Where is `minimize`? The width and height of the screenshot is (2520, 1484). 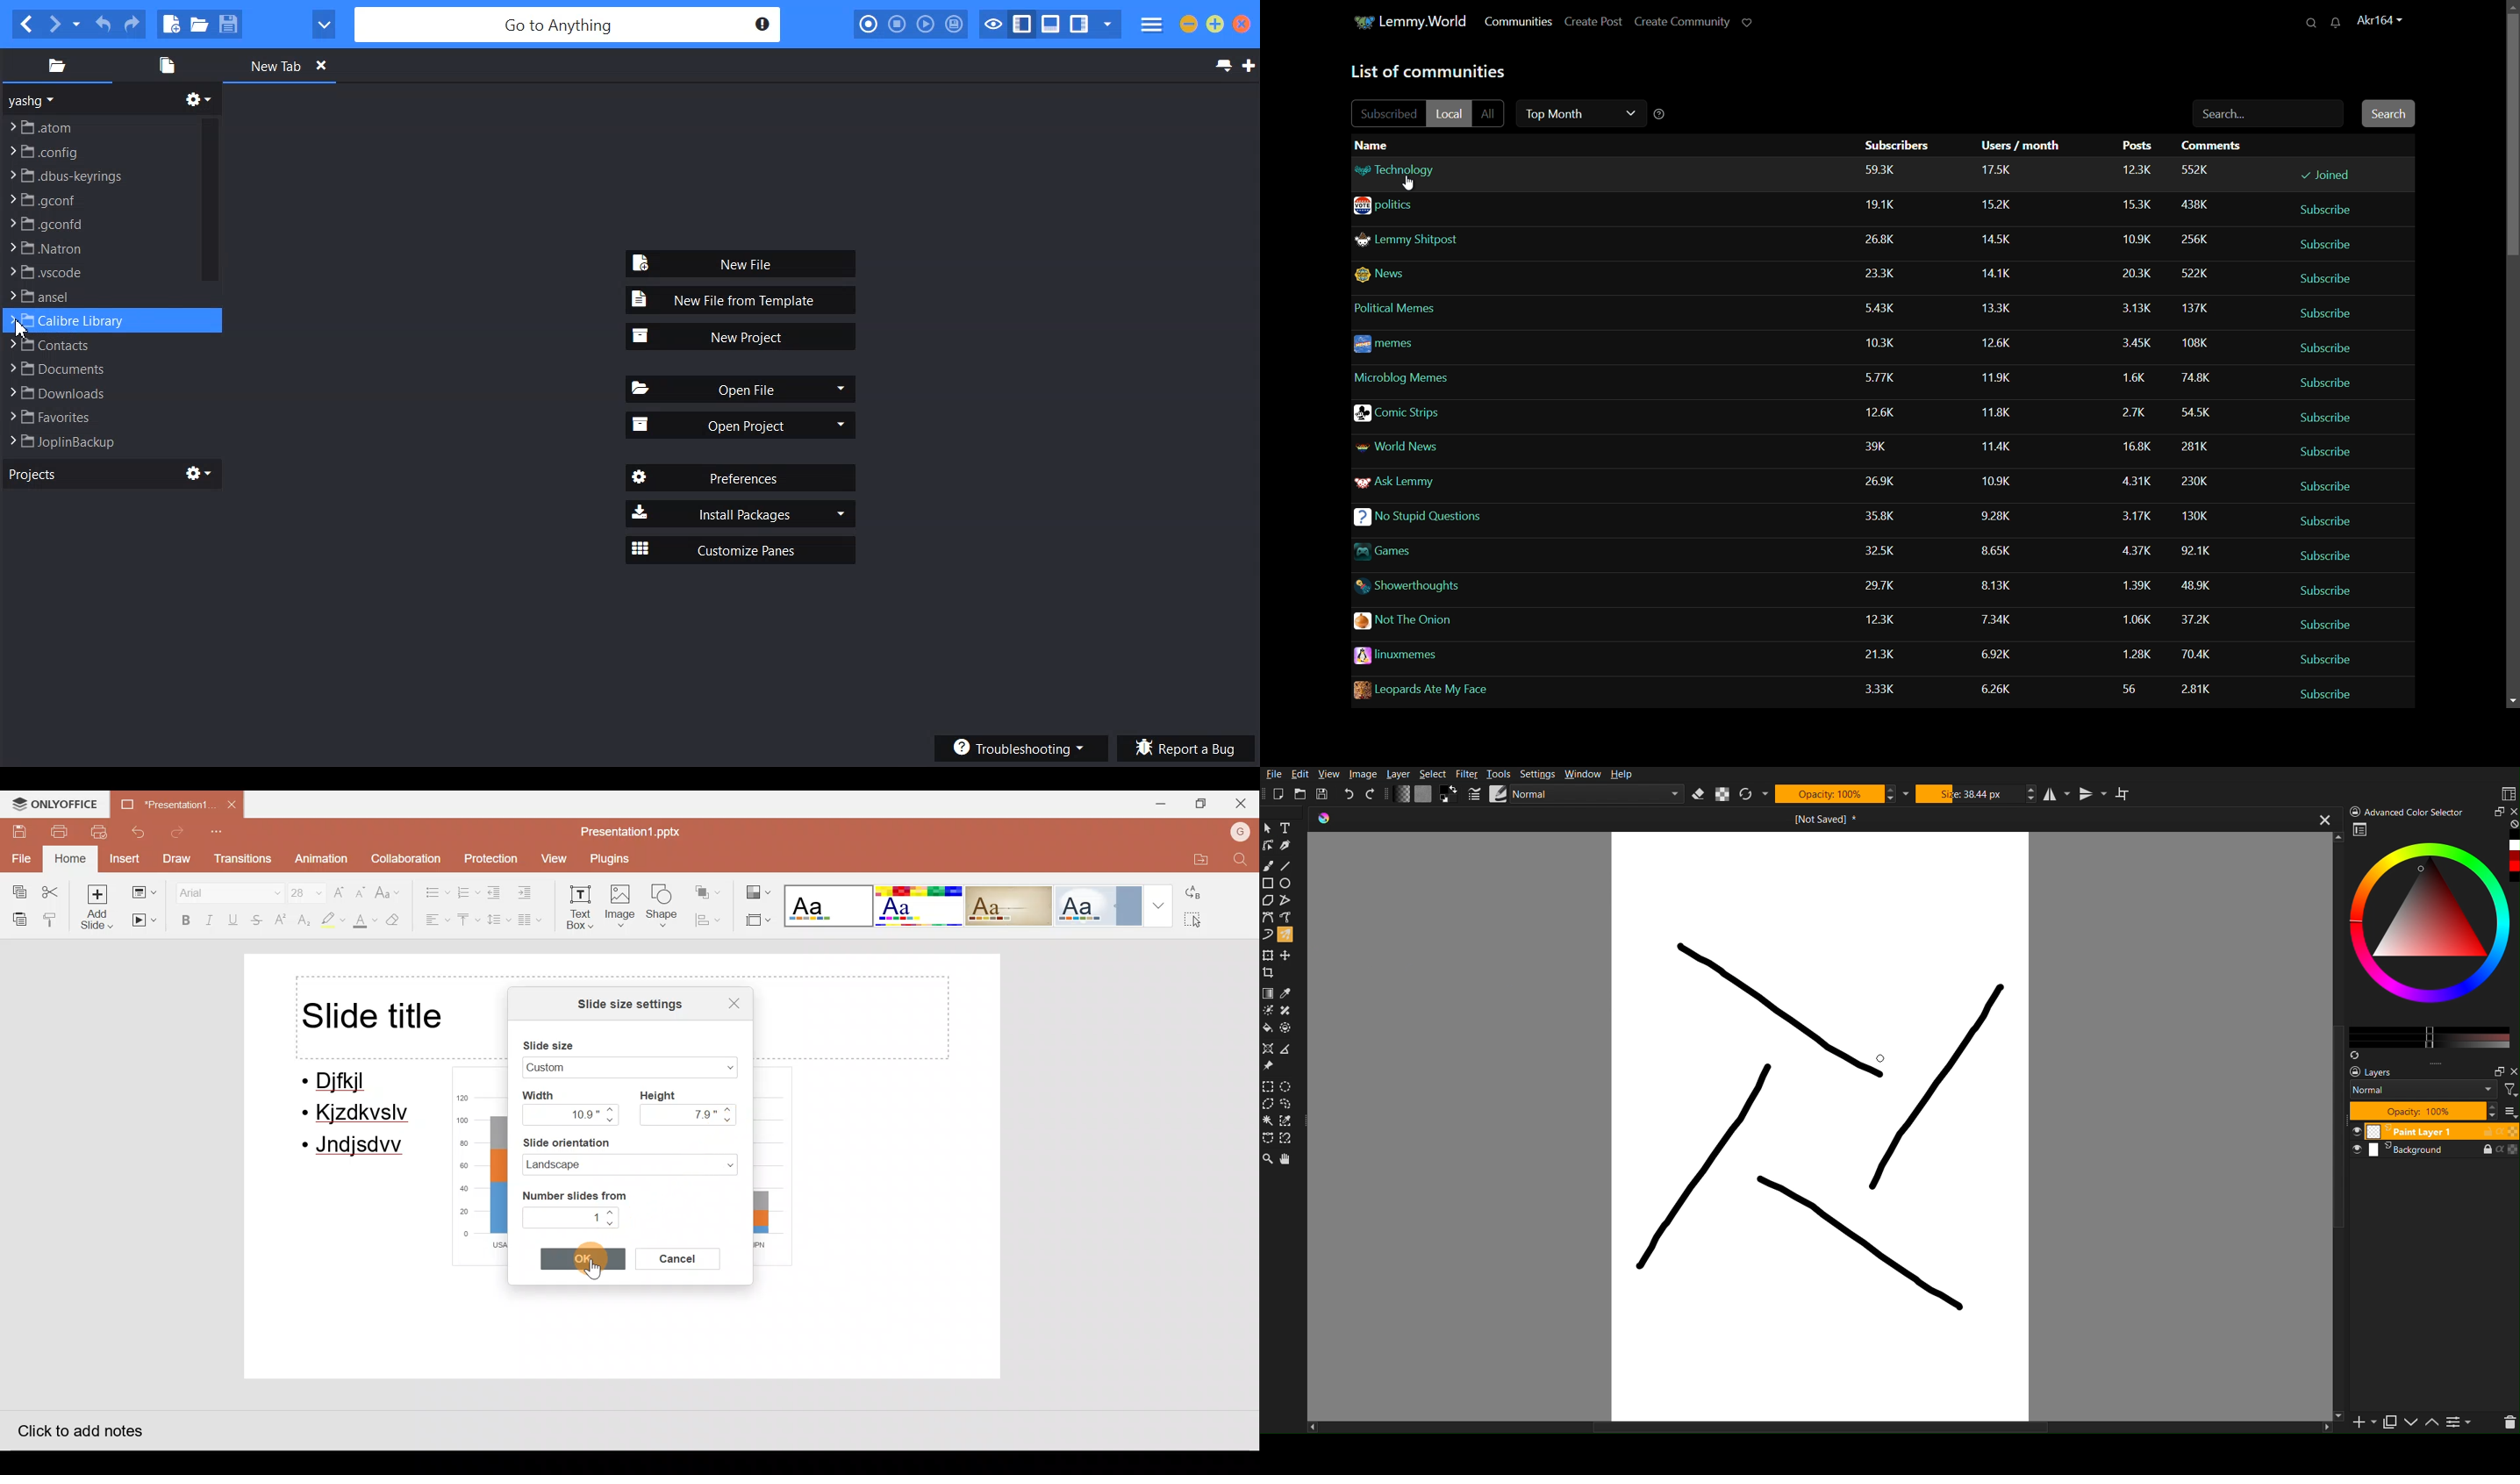 minimize is located at coordinates (2494, 1070).